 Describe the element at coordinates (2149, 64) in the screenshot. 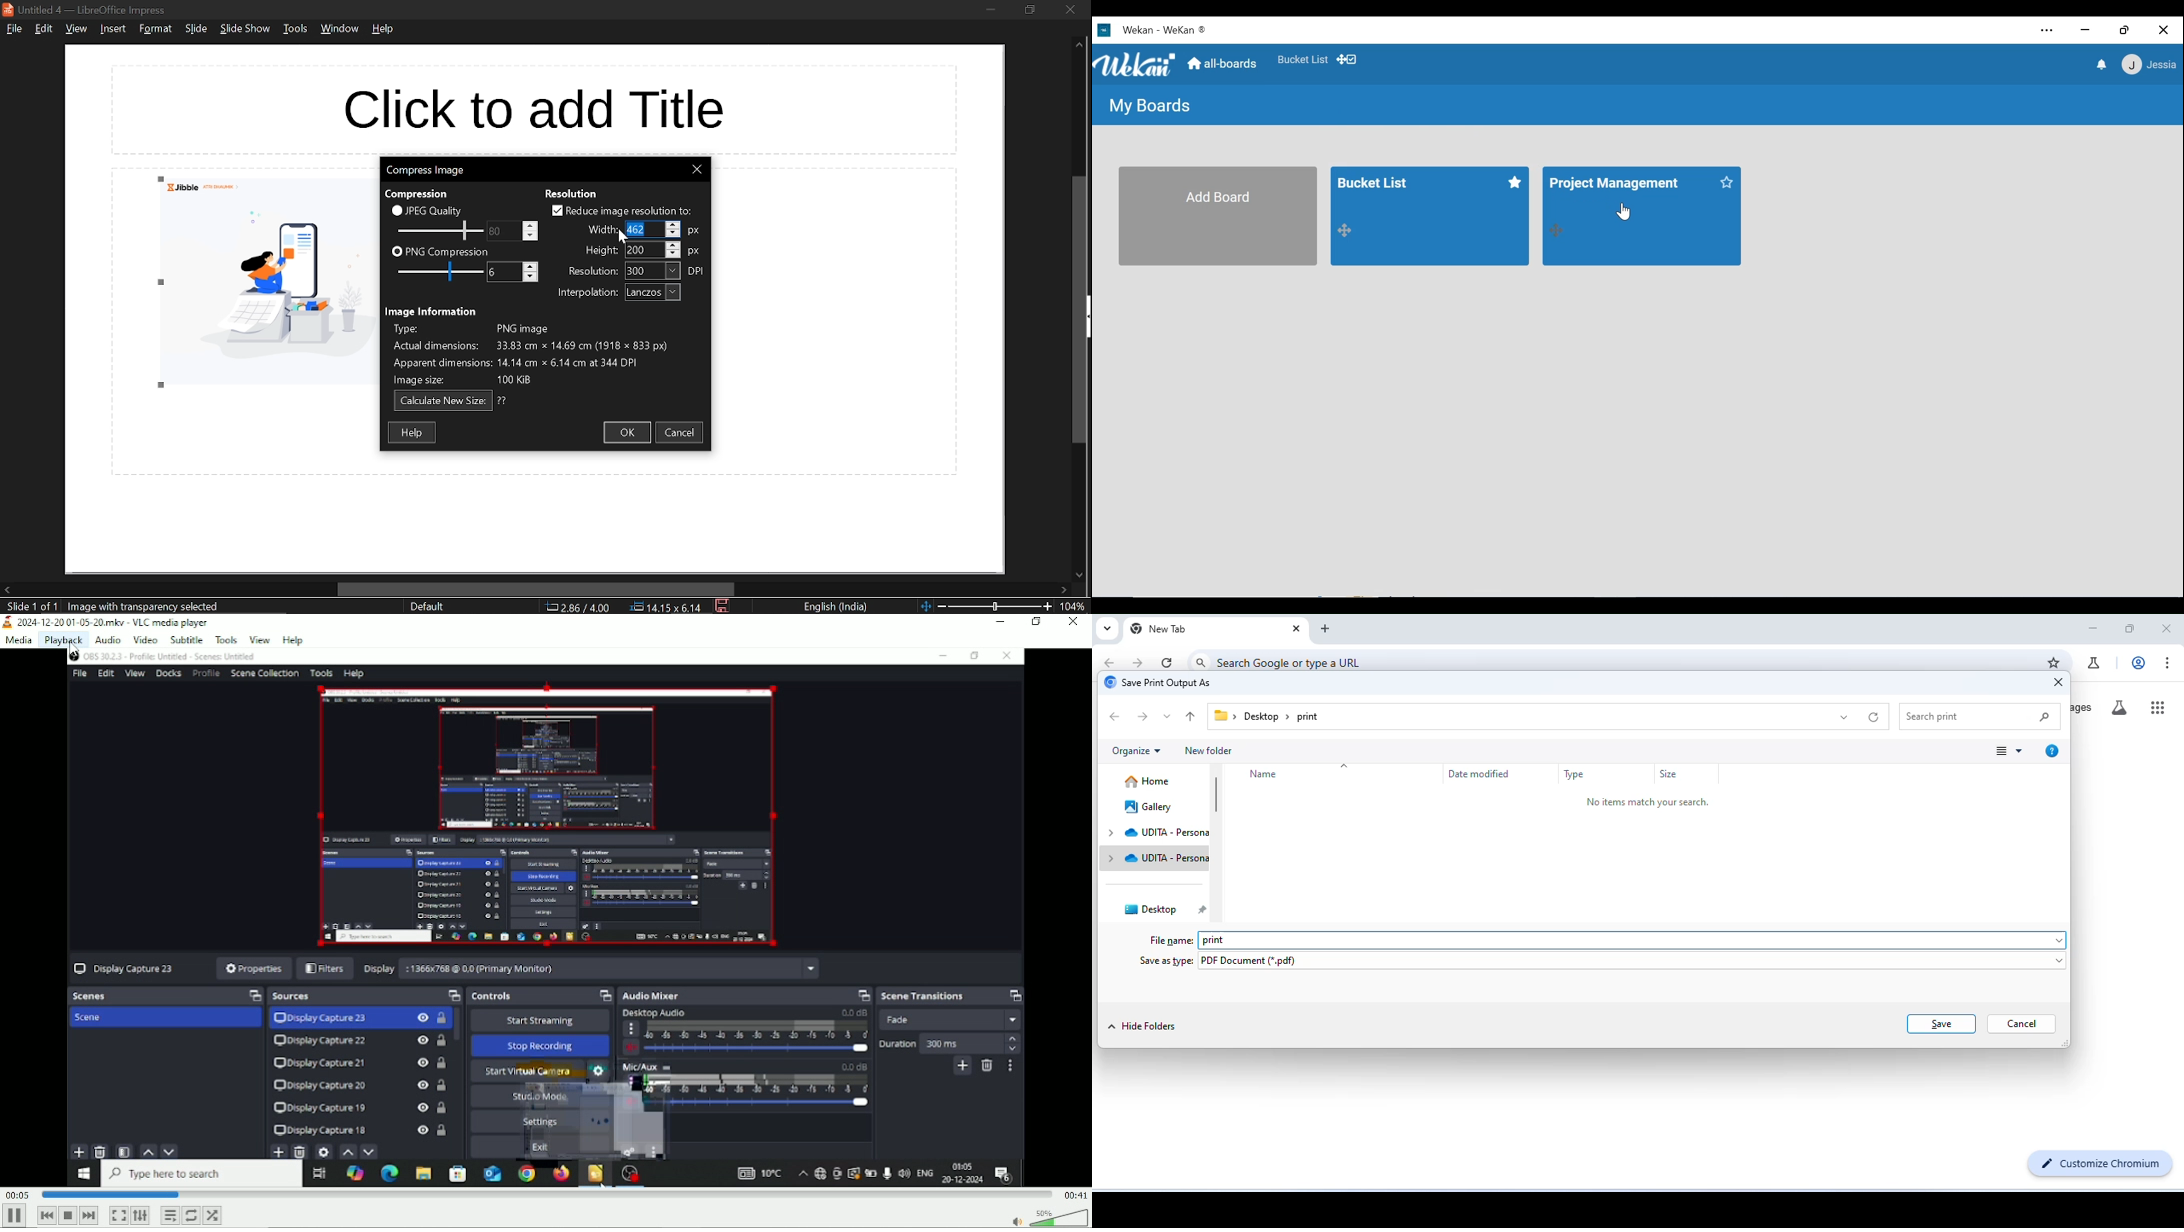

I see `member menu` at that location.